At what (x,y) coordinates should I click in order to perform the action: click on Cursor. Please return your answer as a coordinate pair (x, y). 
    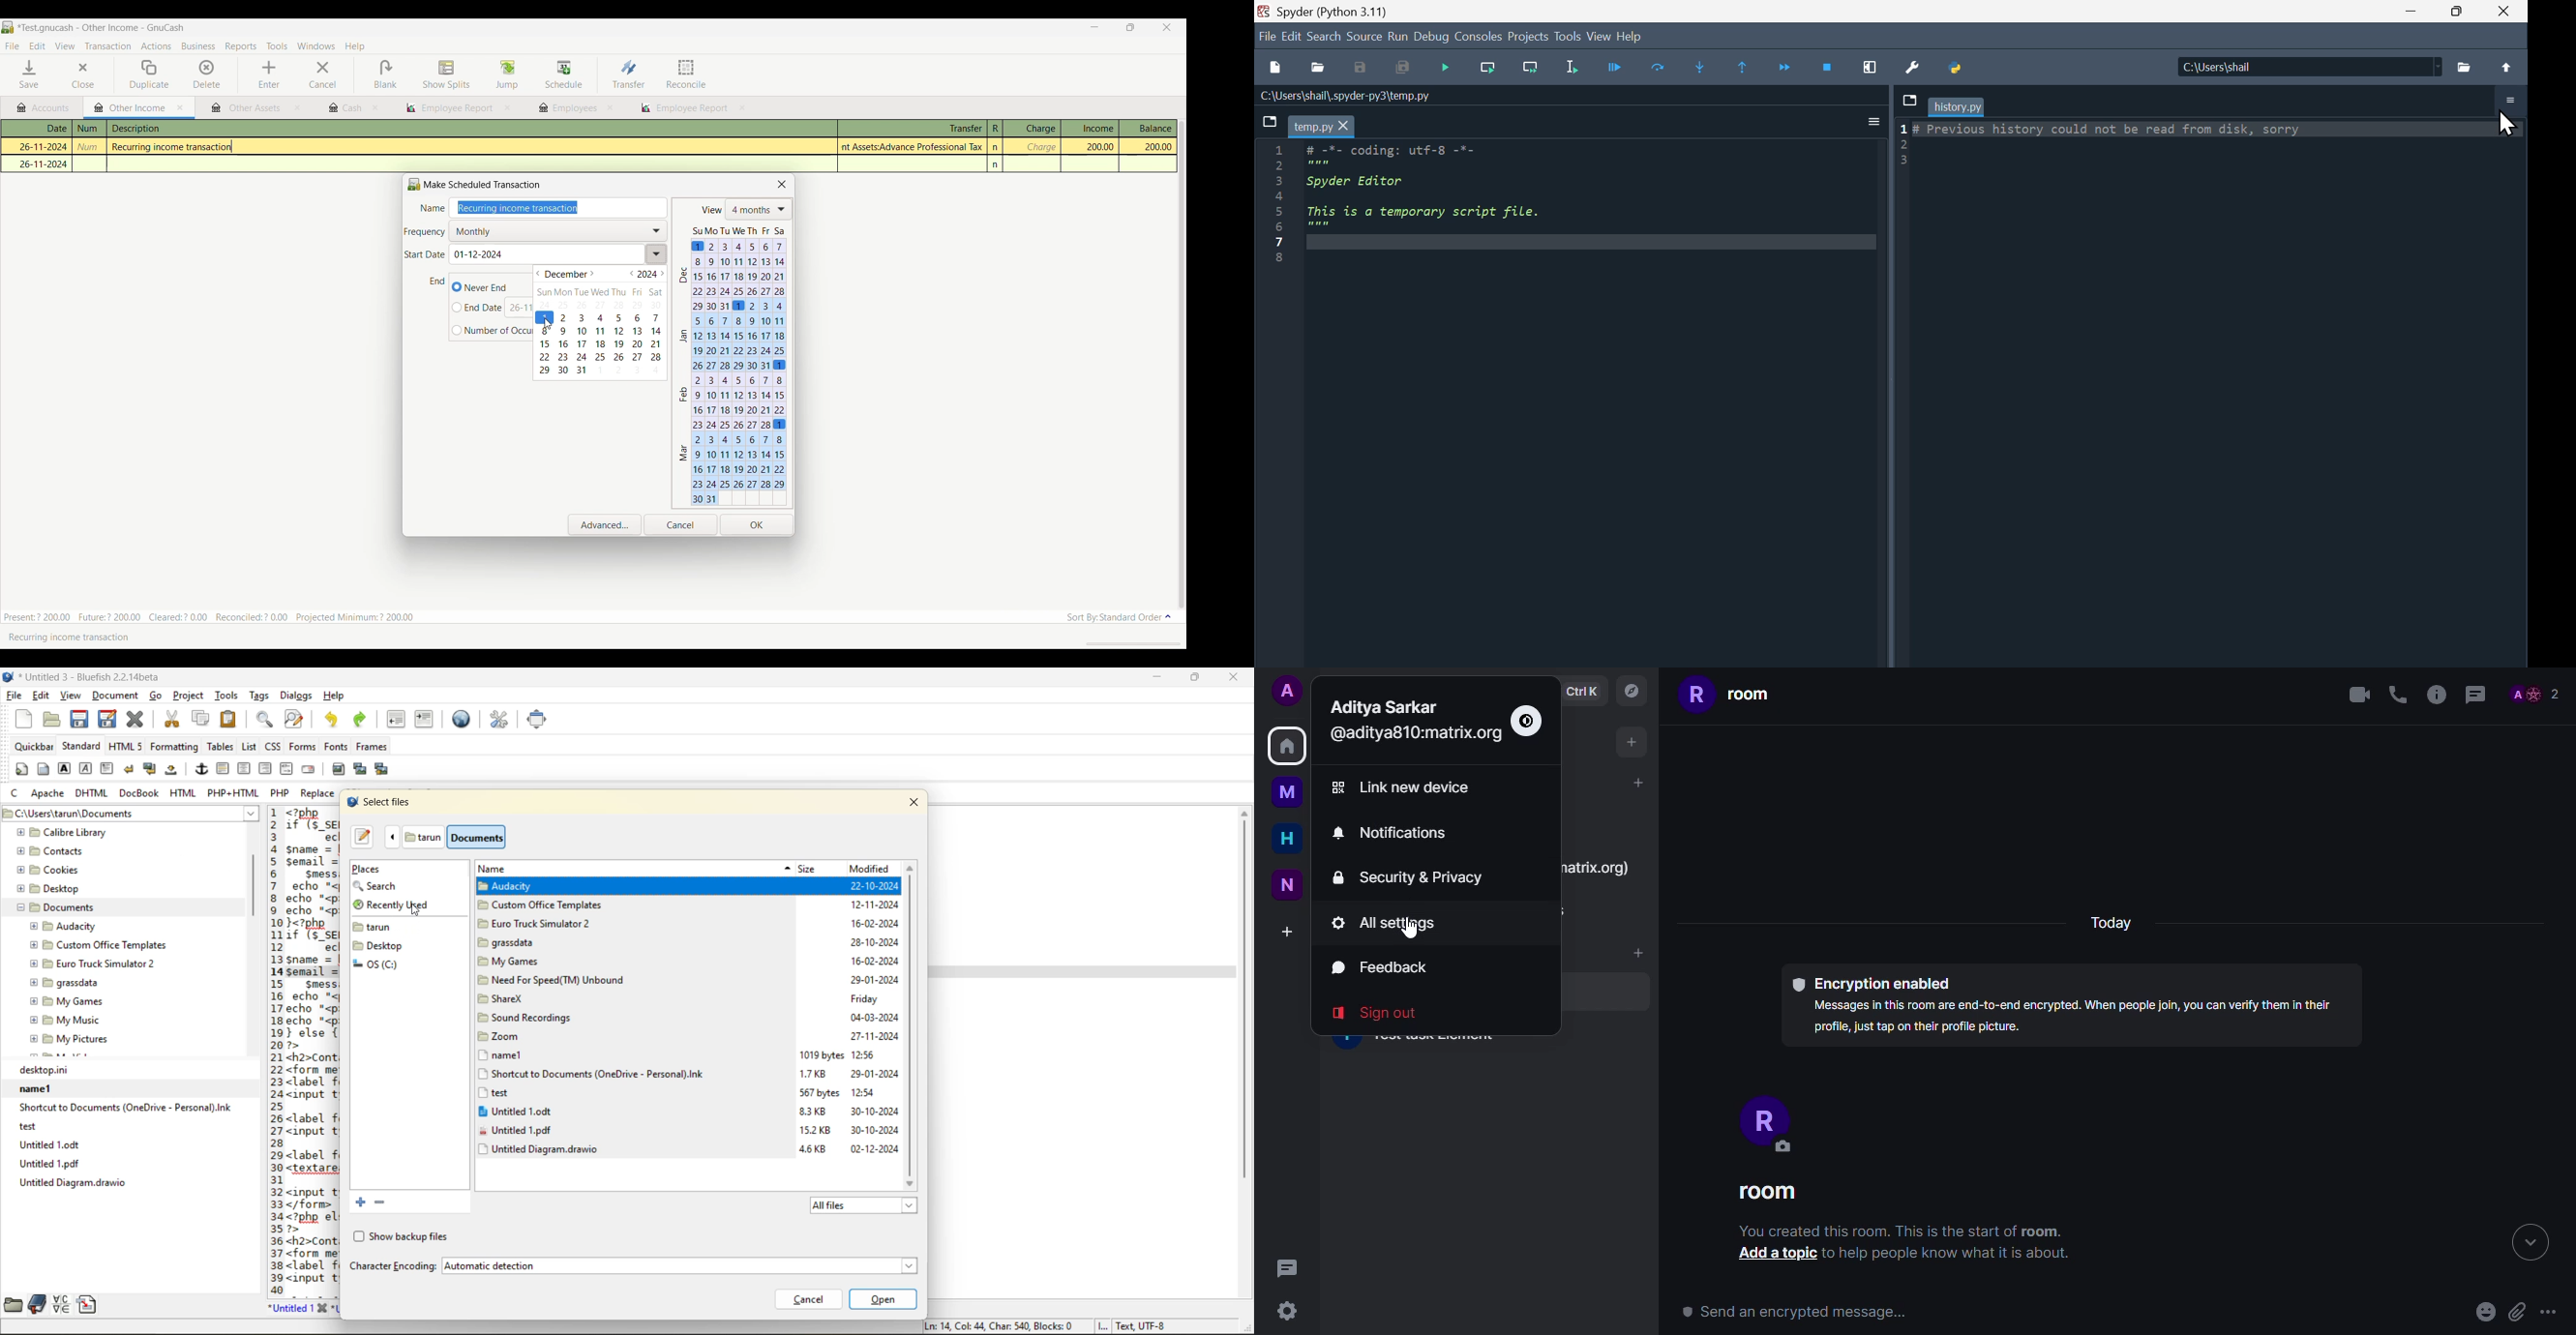
    Looking at the image, I should click on (2504, 121).